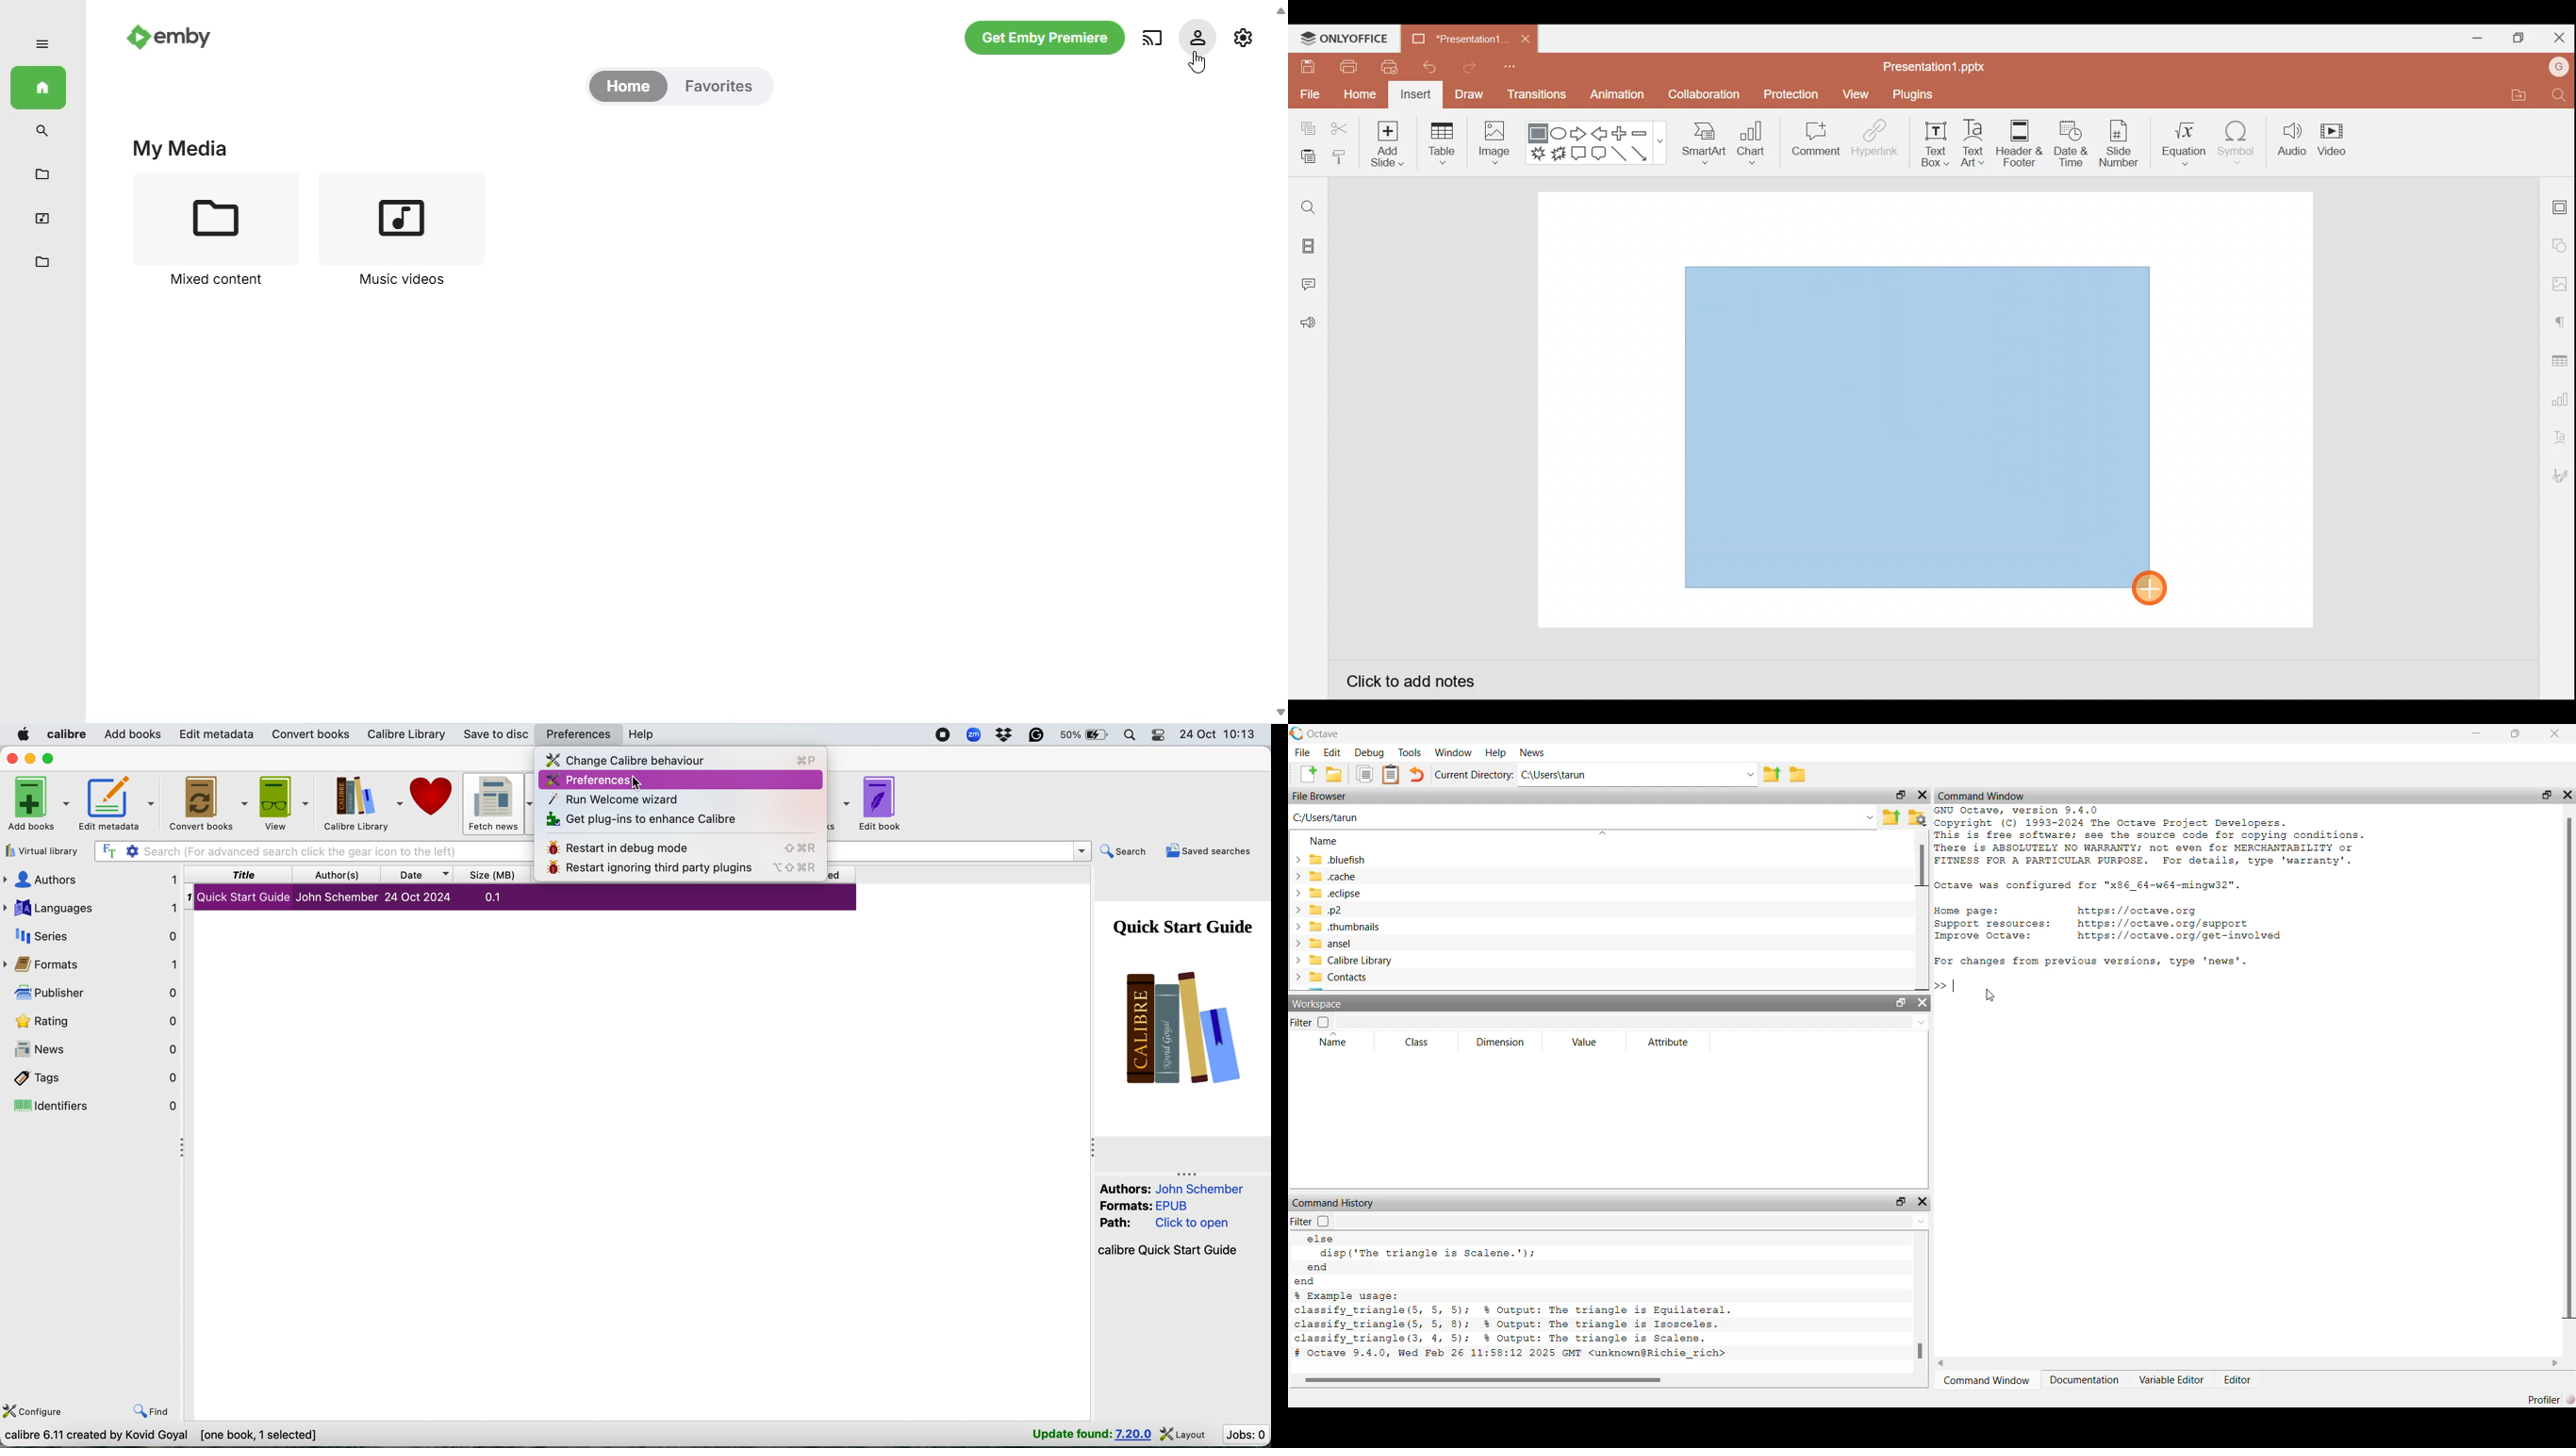 This screenshot has height=1456, width=2576. What do you see at coordinates (1035, 734) in the screenshot?
I see `grammarly` at bounding box center [1035, 734].